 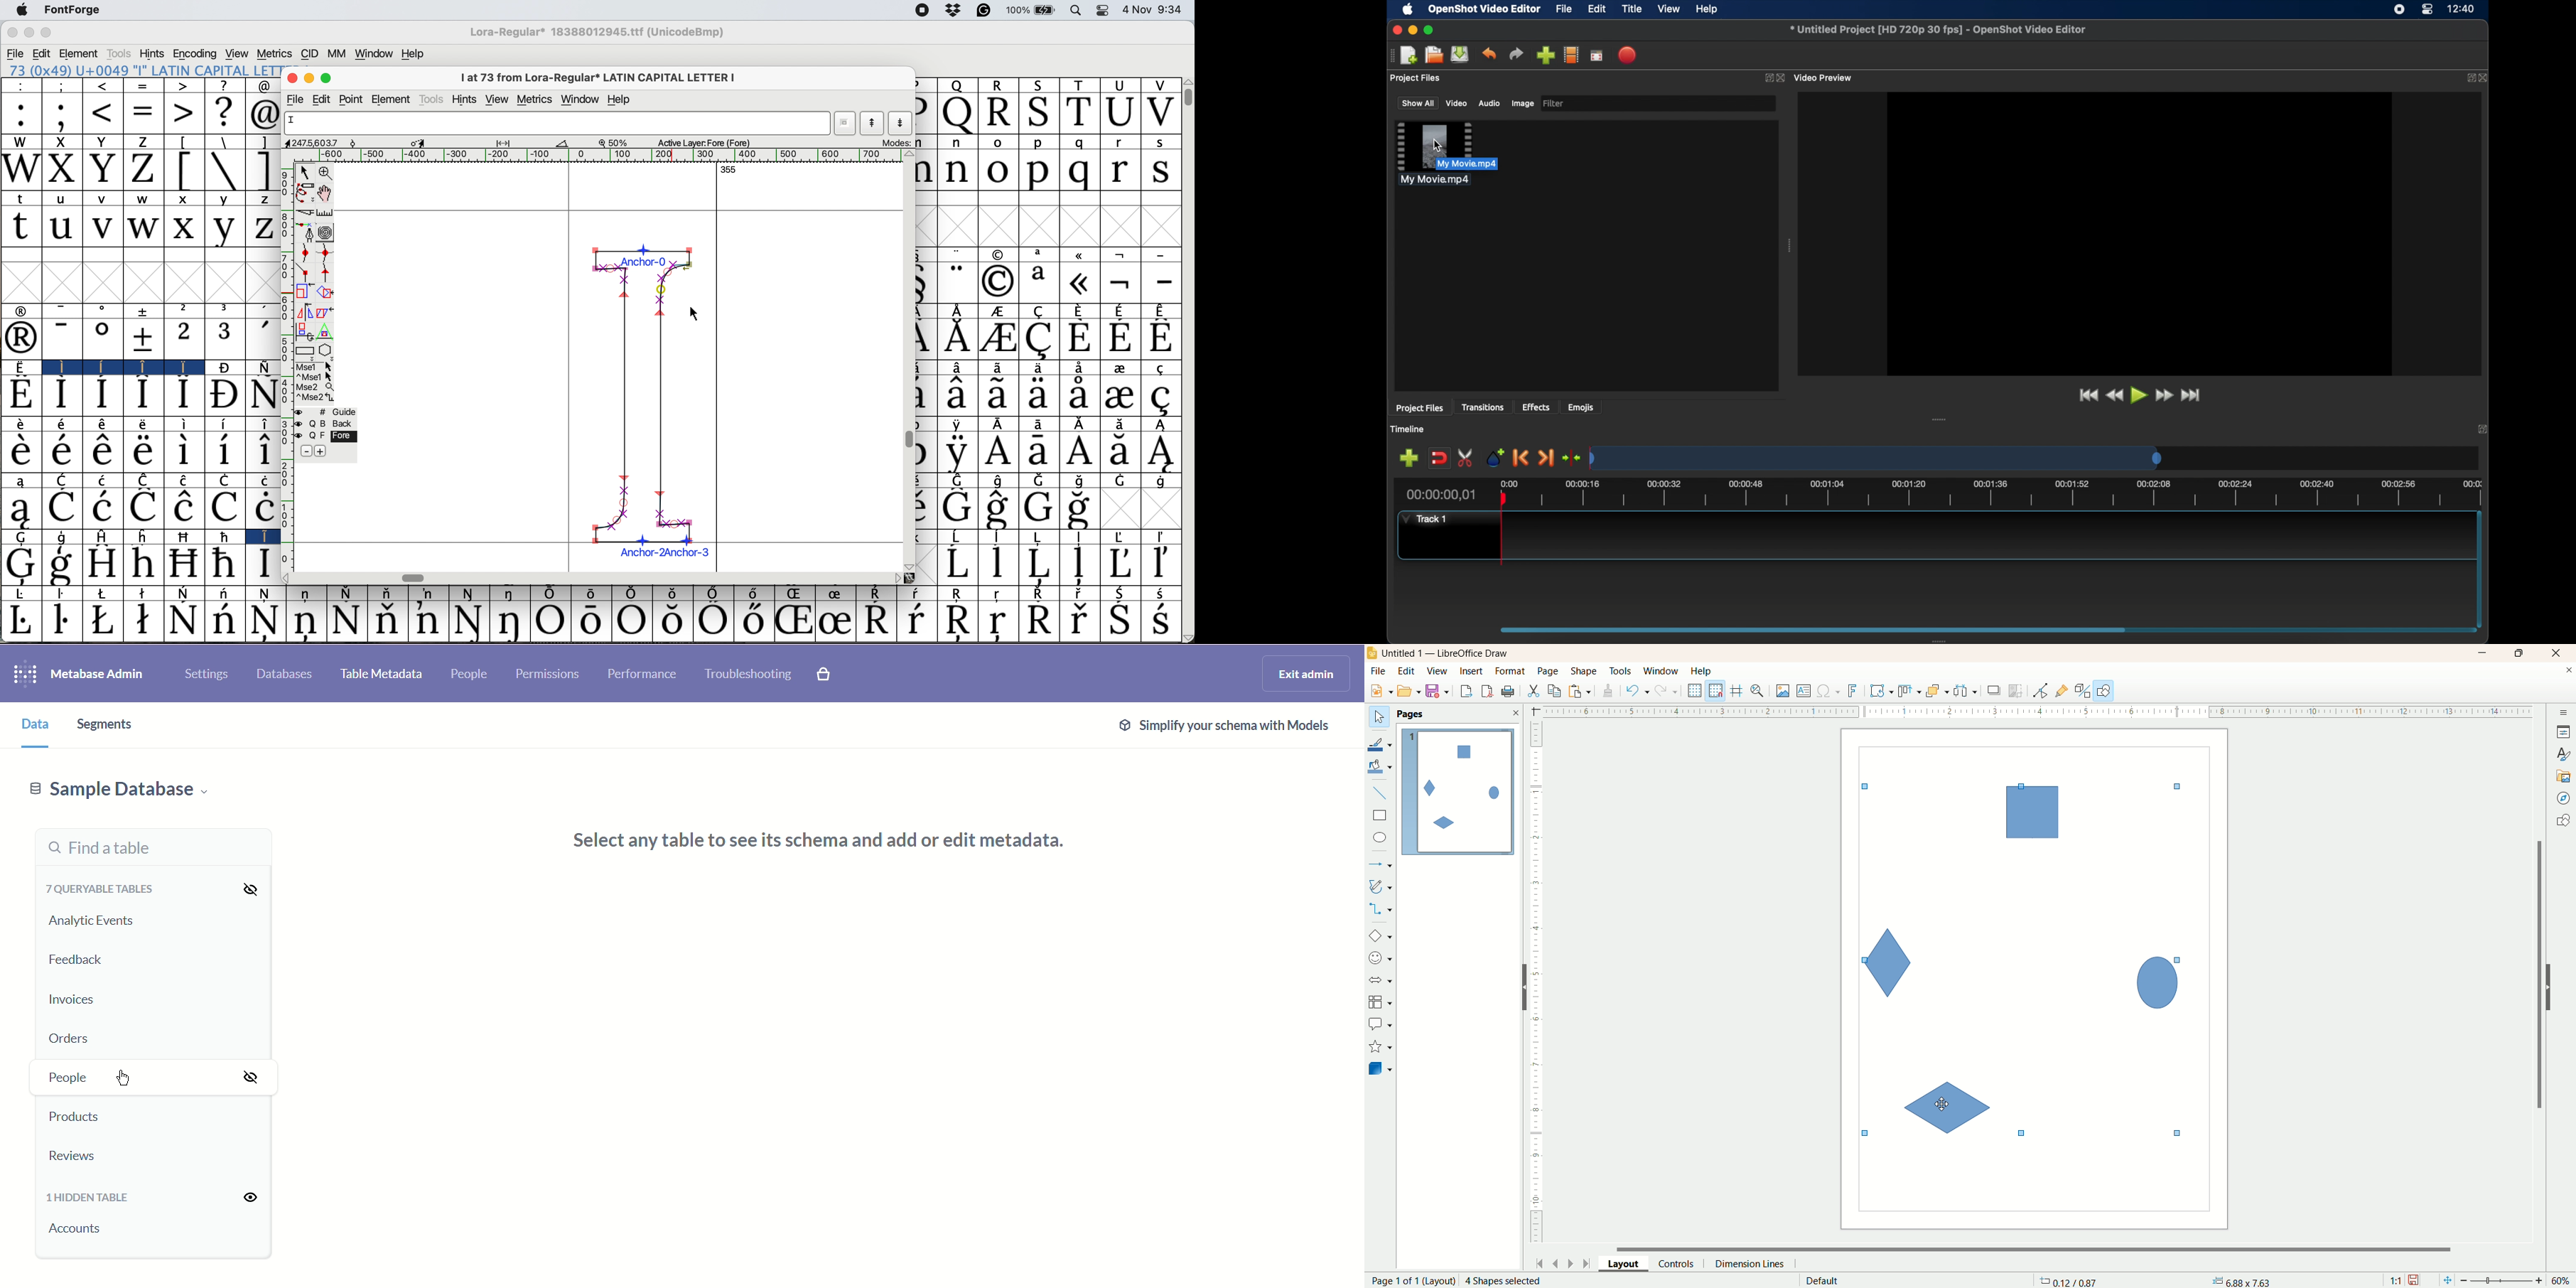 What do you see at coordinates (185, 310) in the screenshot?
I see `2` at bounding box center [185, 310].